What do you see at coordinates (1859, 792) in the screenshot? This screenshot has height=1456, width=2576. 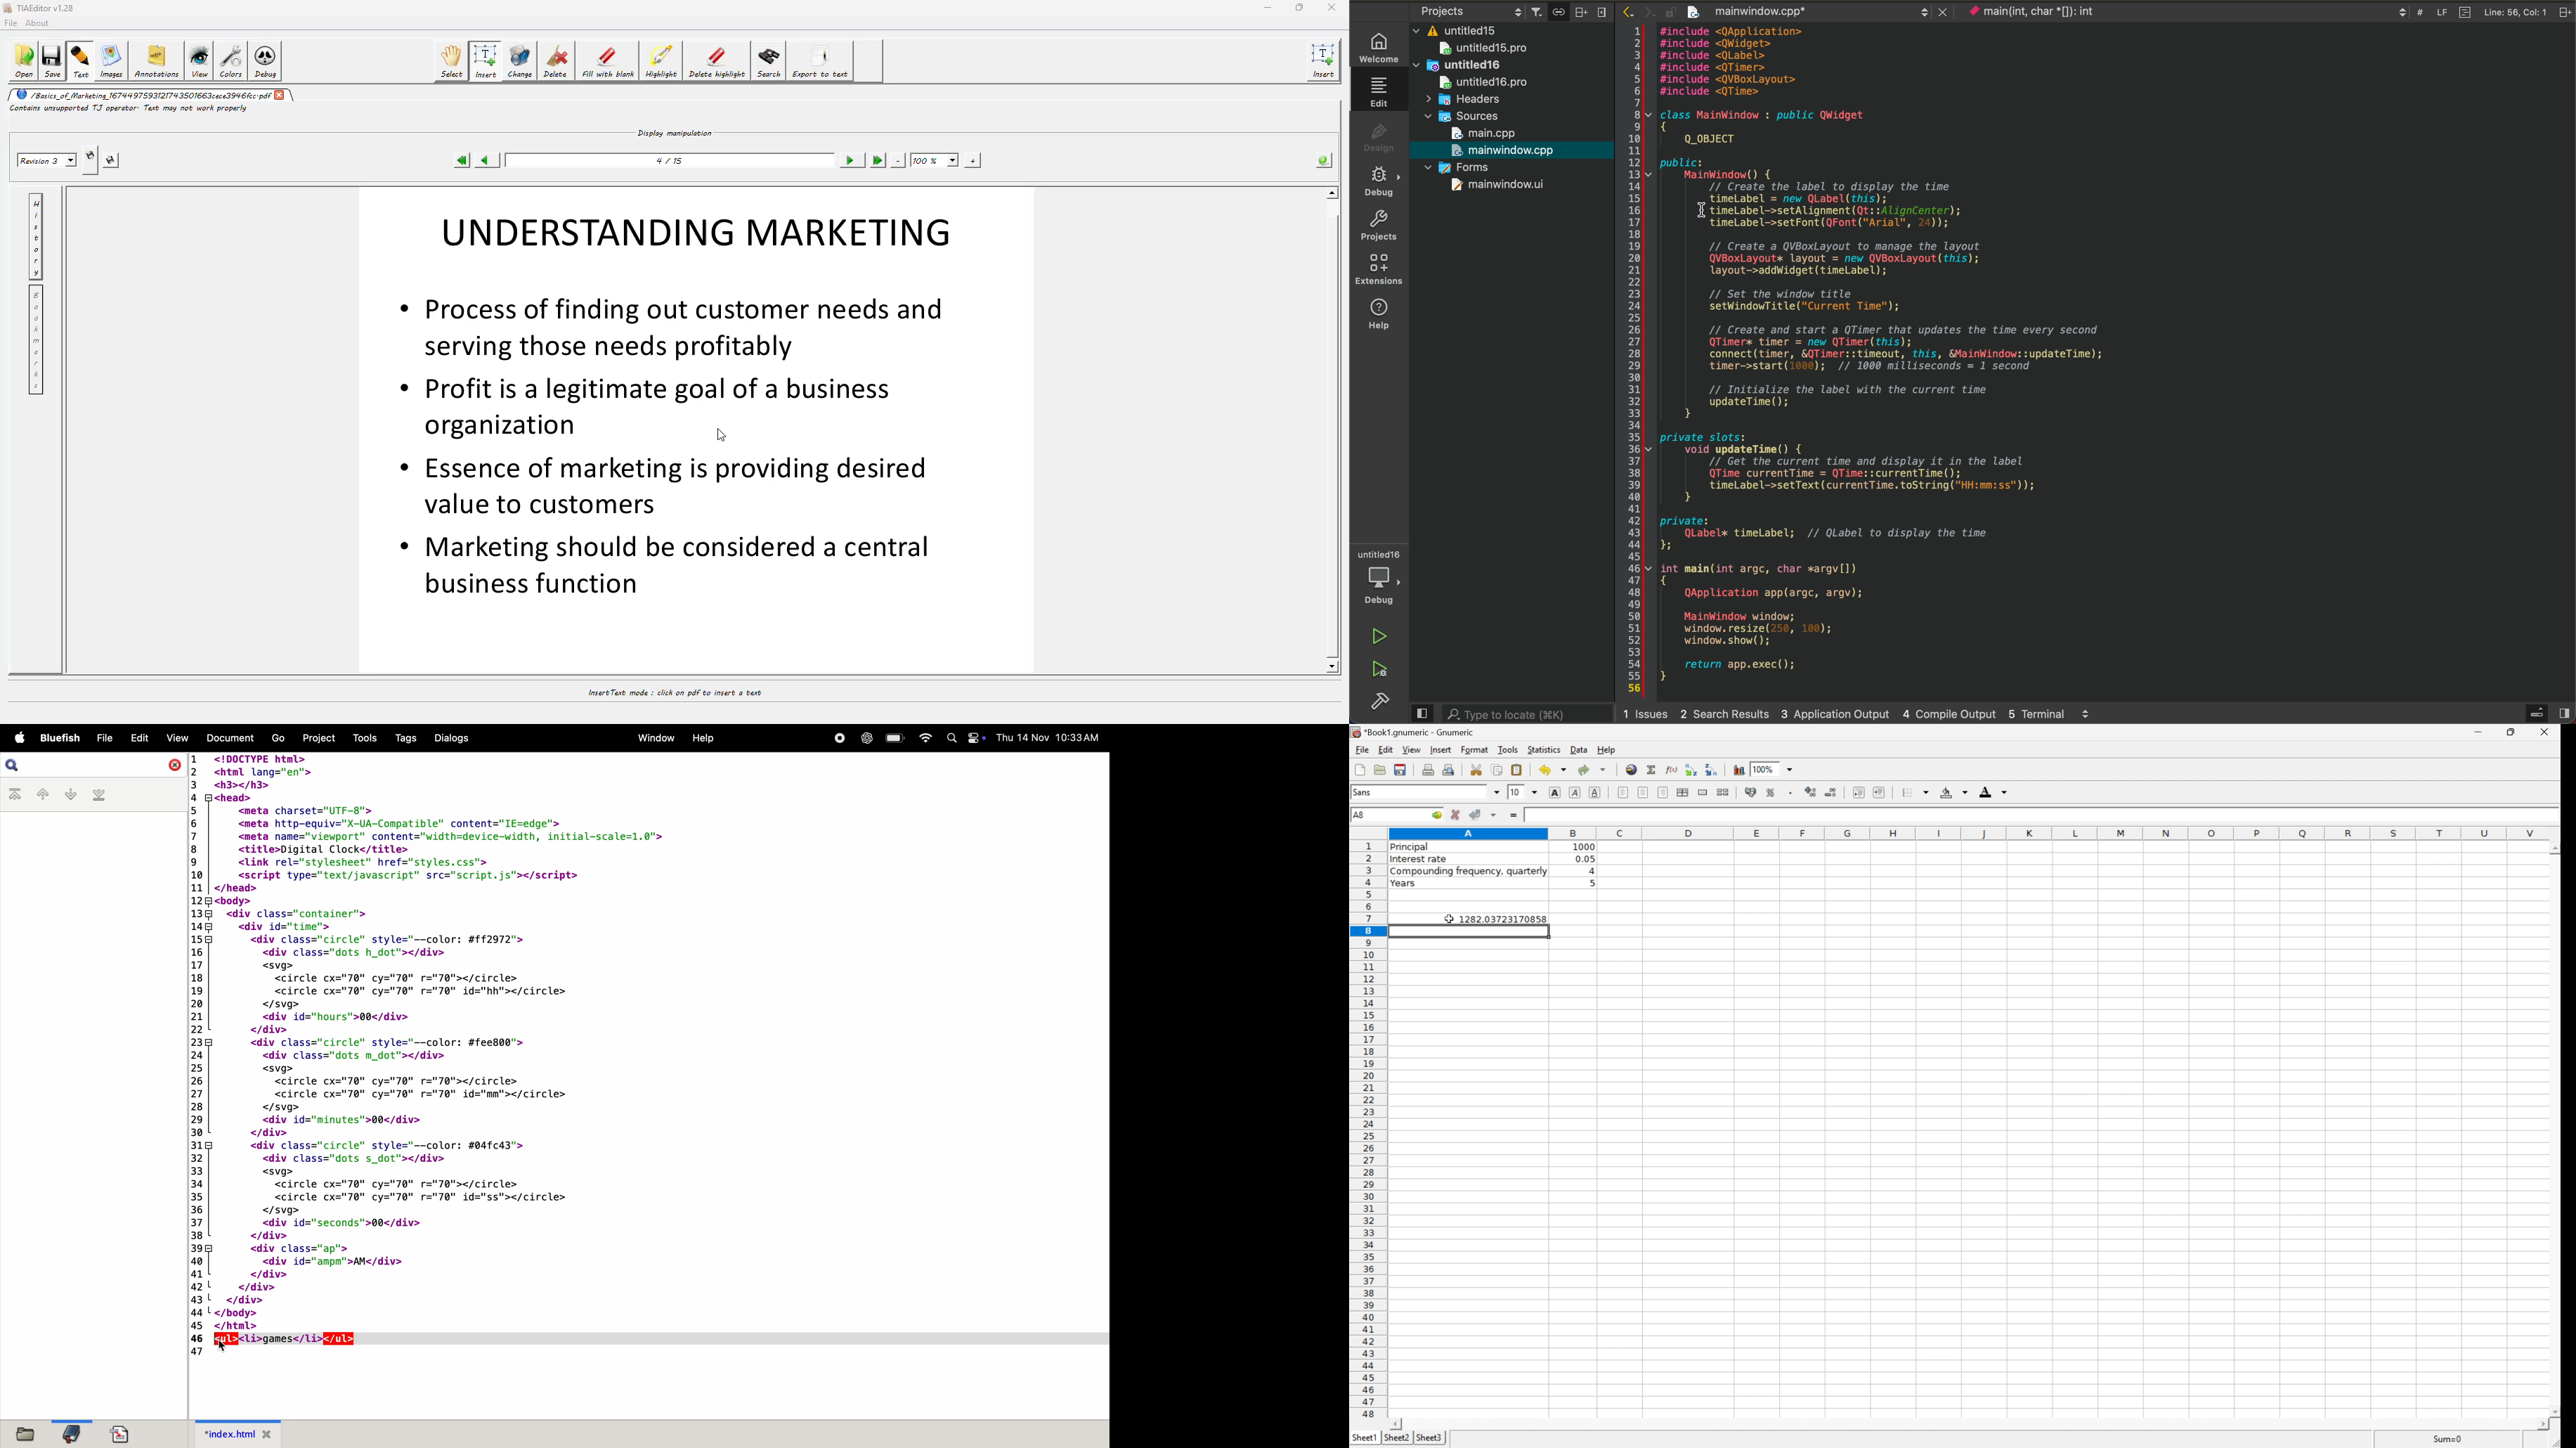 I see `decrease indent` at bounding box center [1859, 792].